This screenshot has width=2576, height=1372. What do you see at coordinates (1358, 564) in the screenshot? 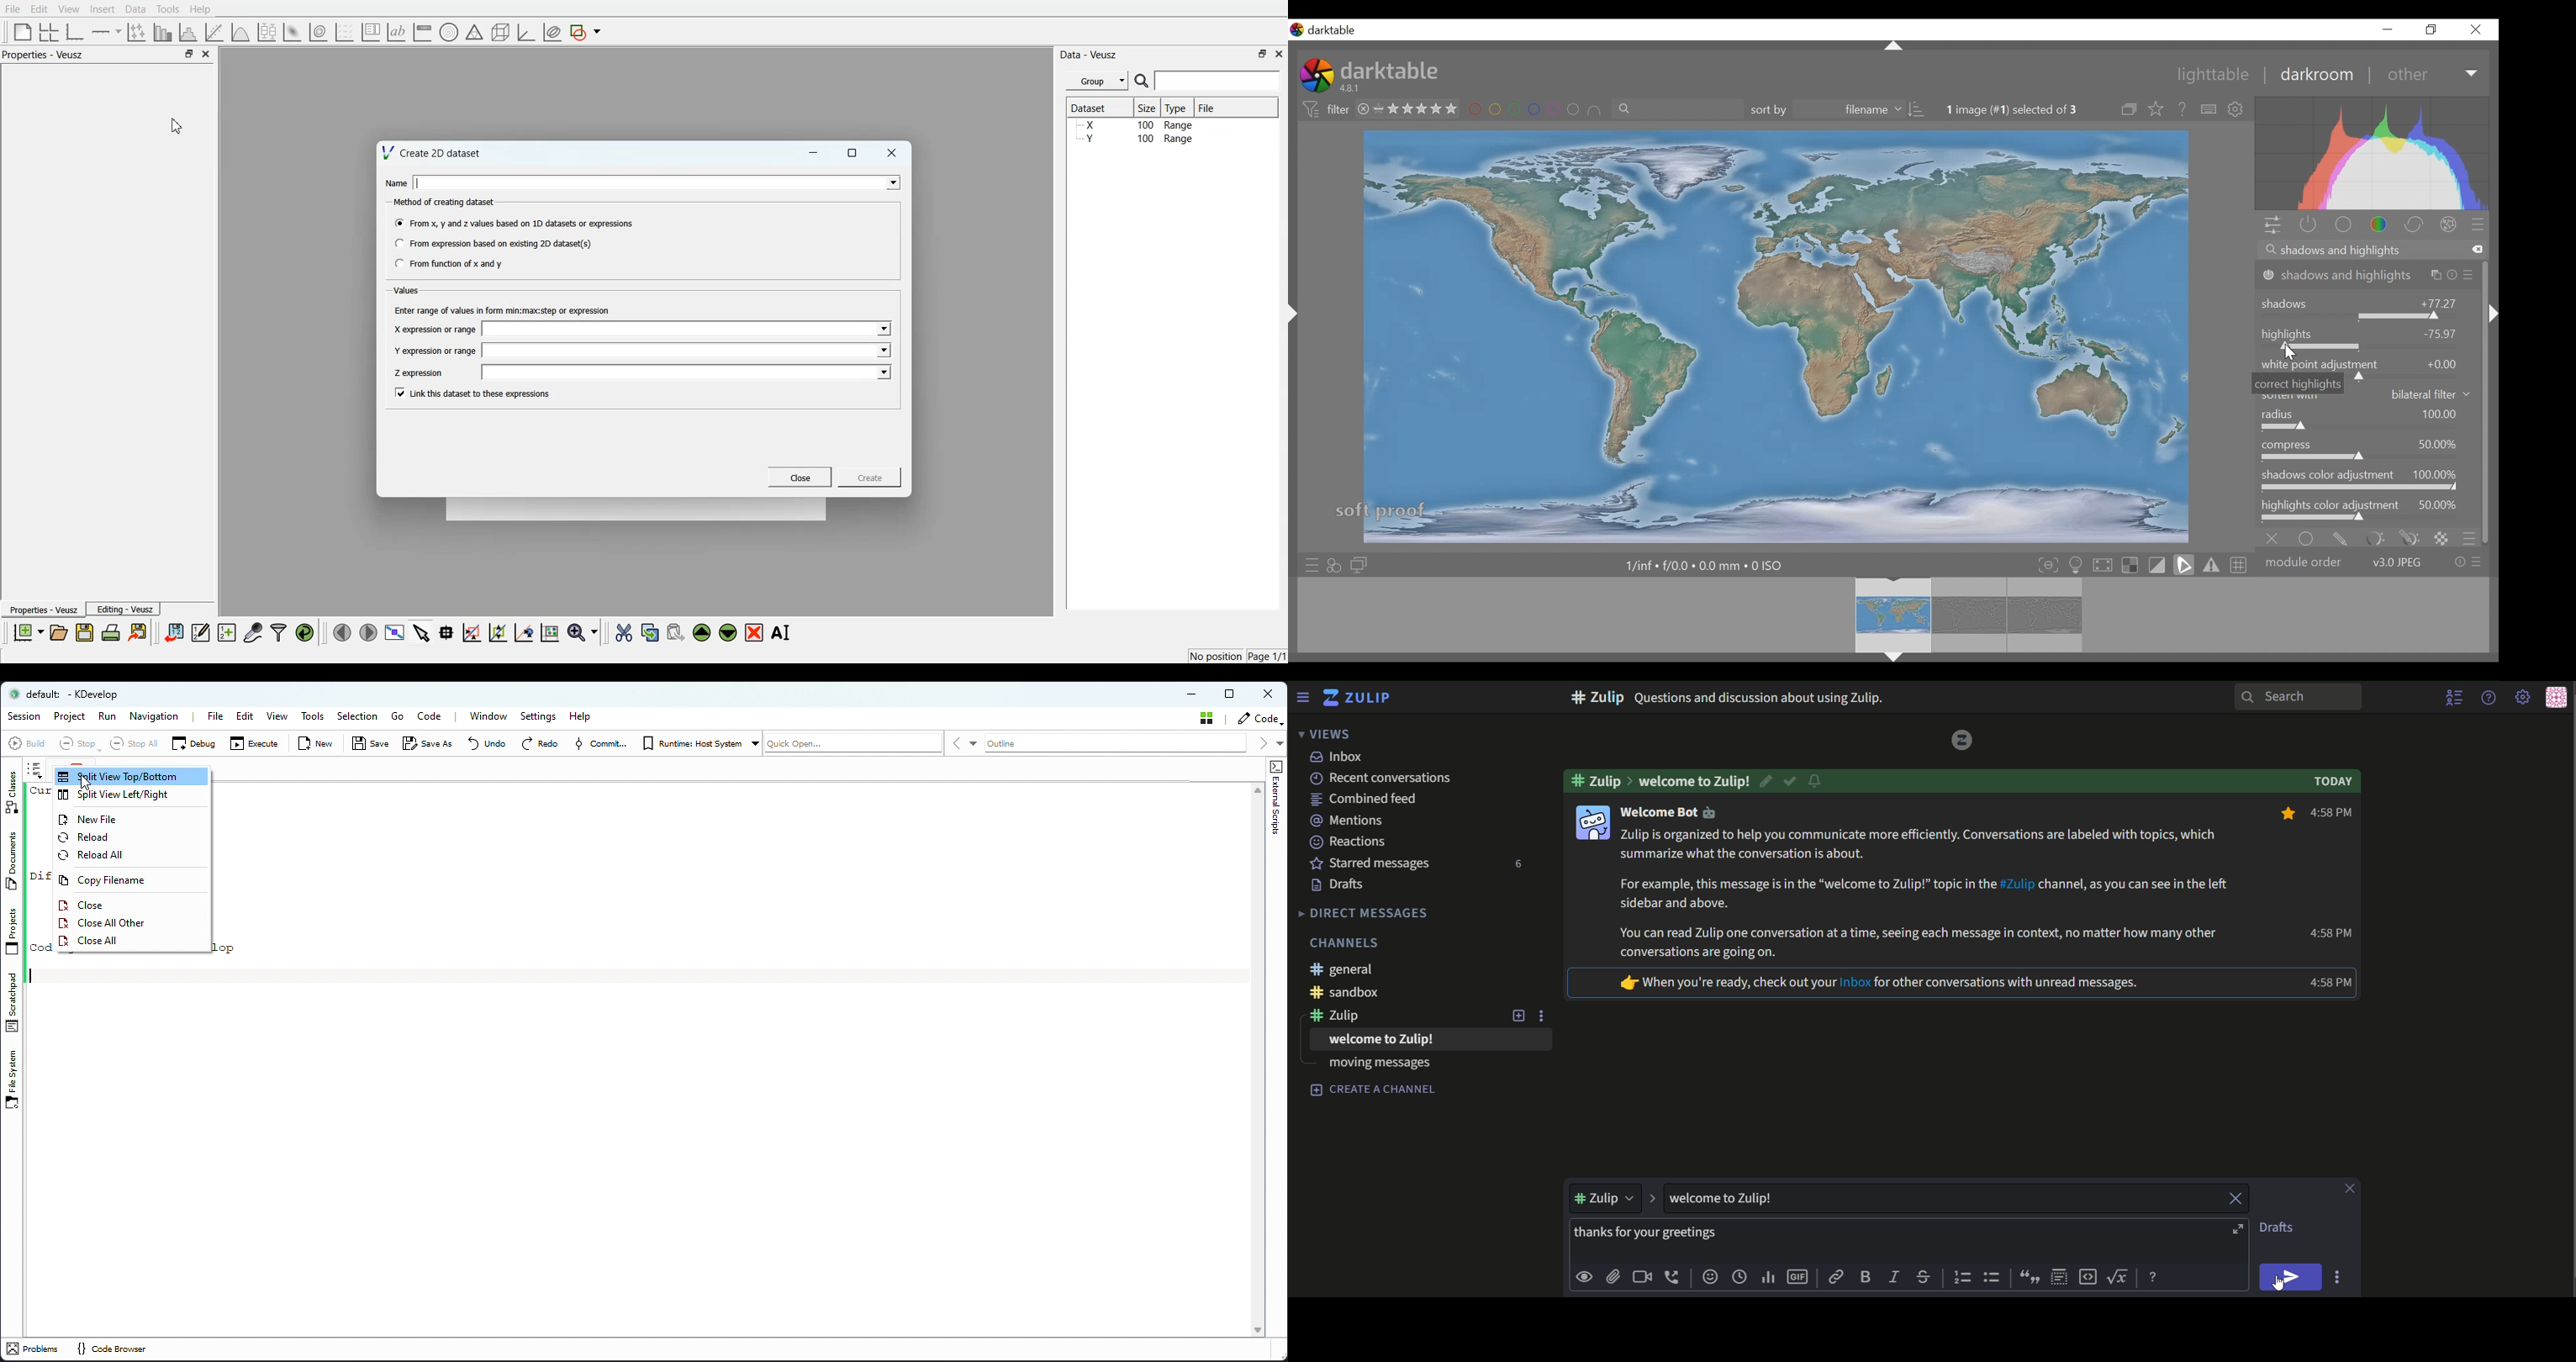
I see `display a second darkroom image` at bounding box center [1358, 564].